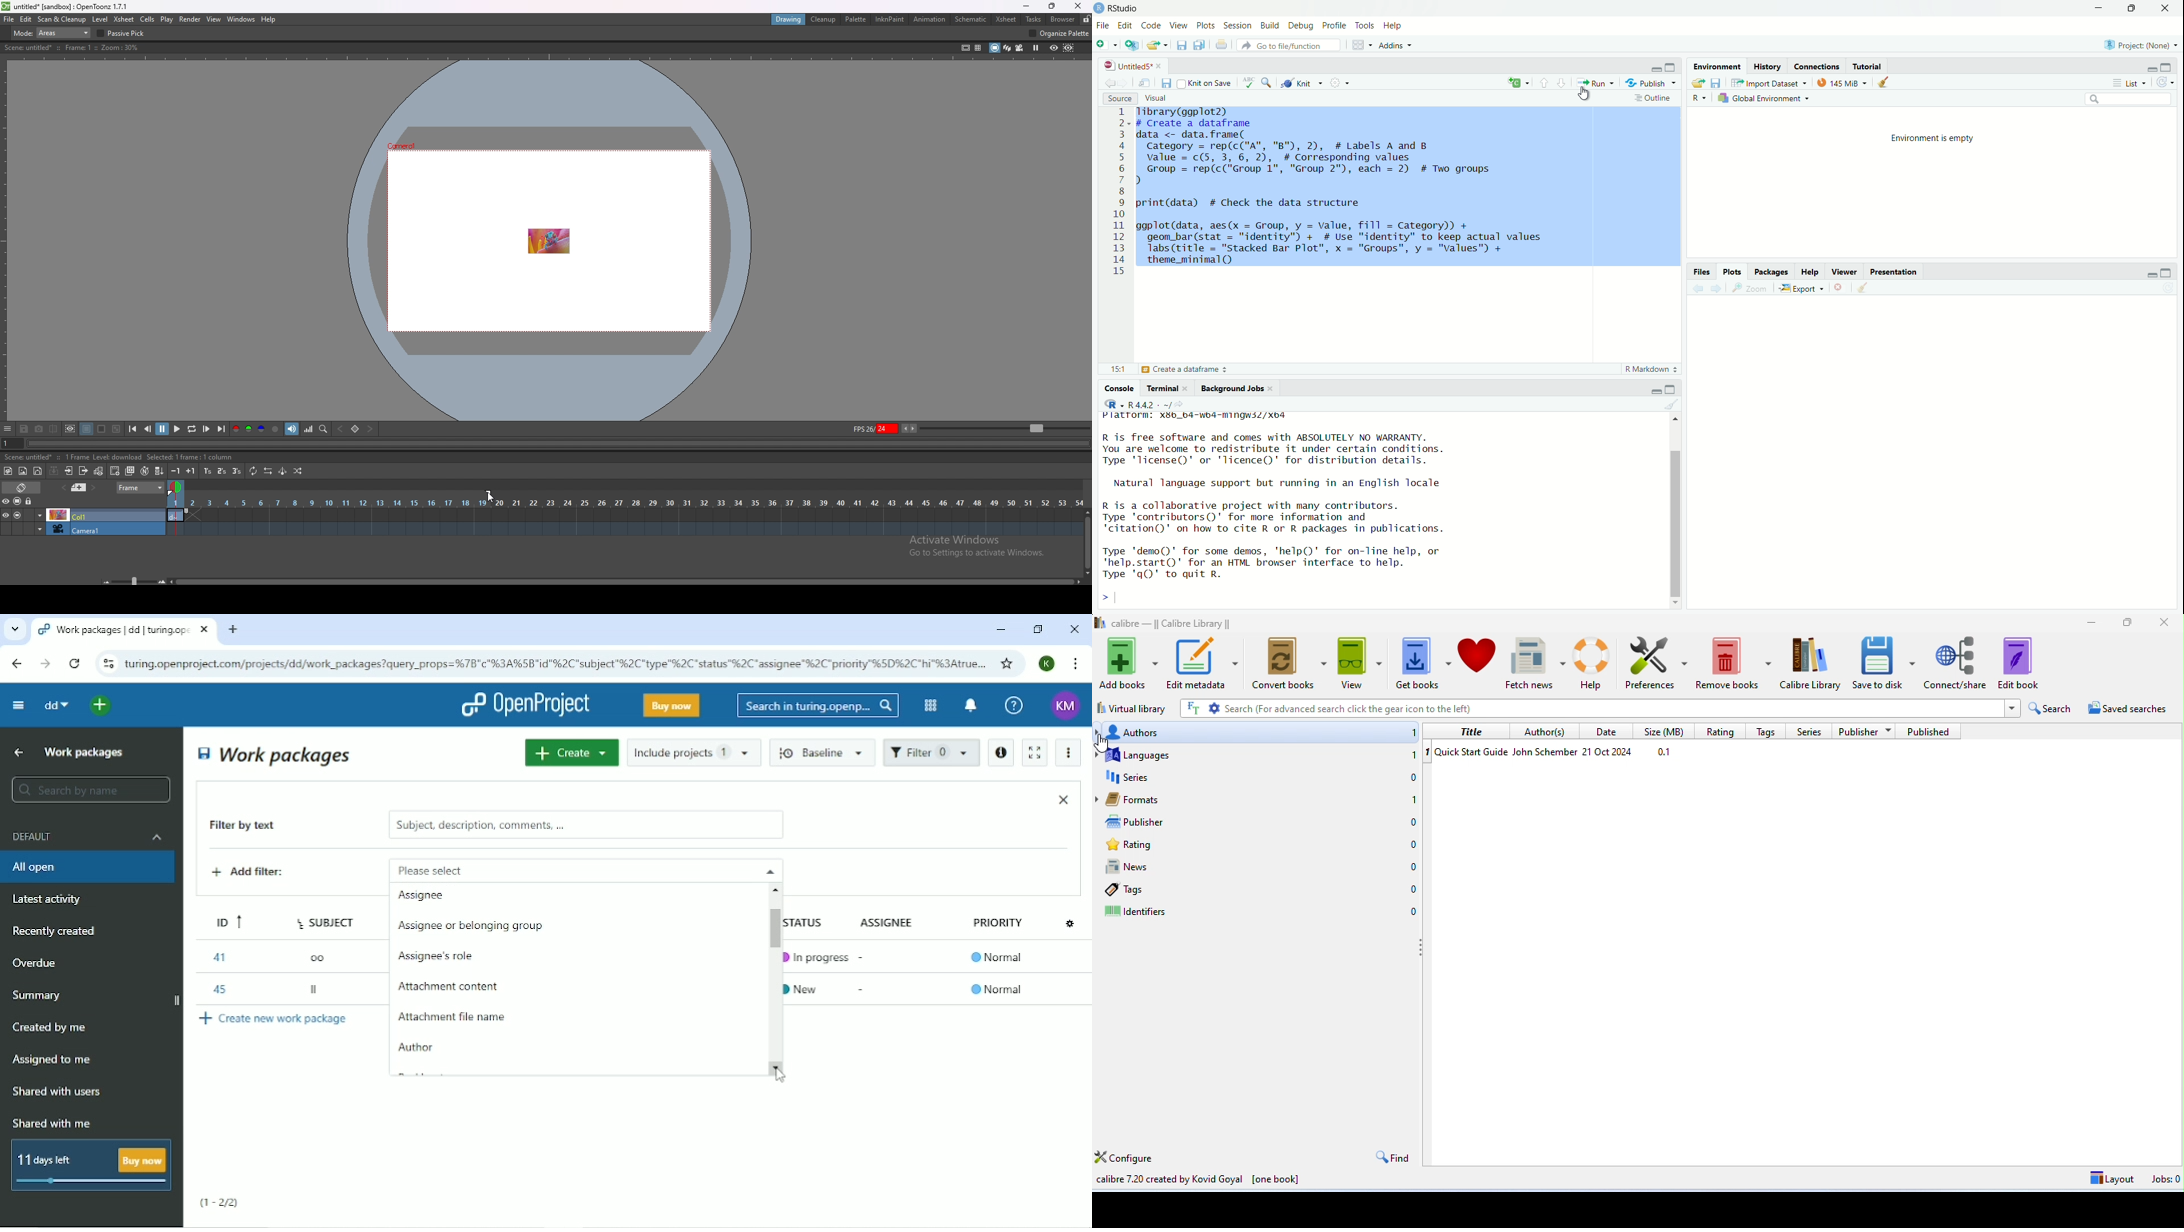  I want to click on R Markdown 2, so click(1650, 370).